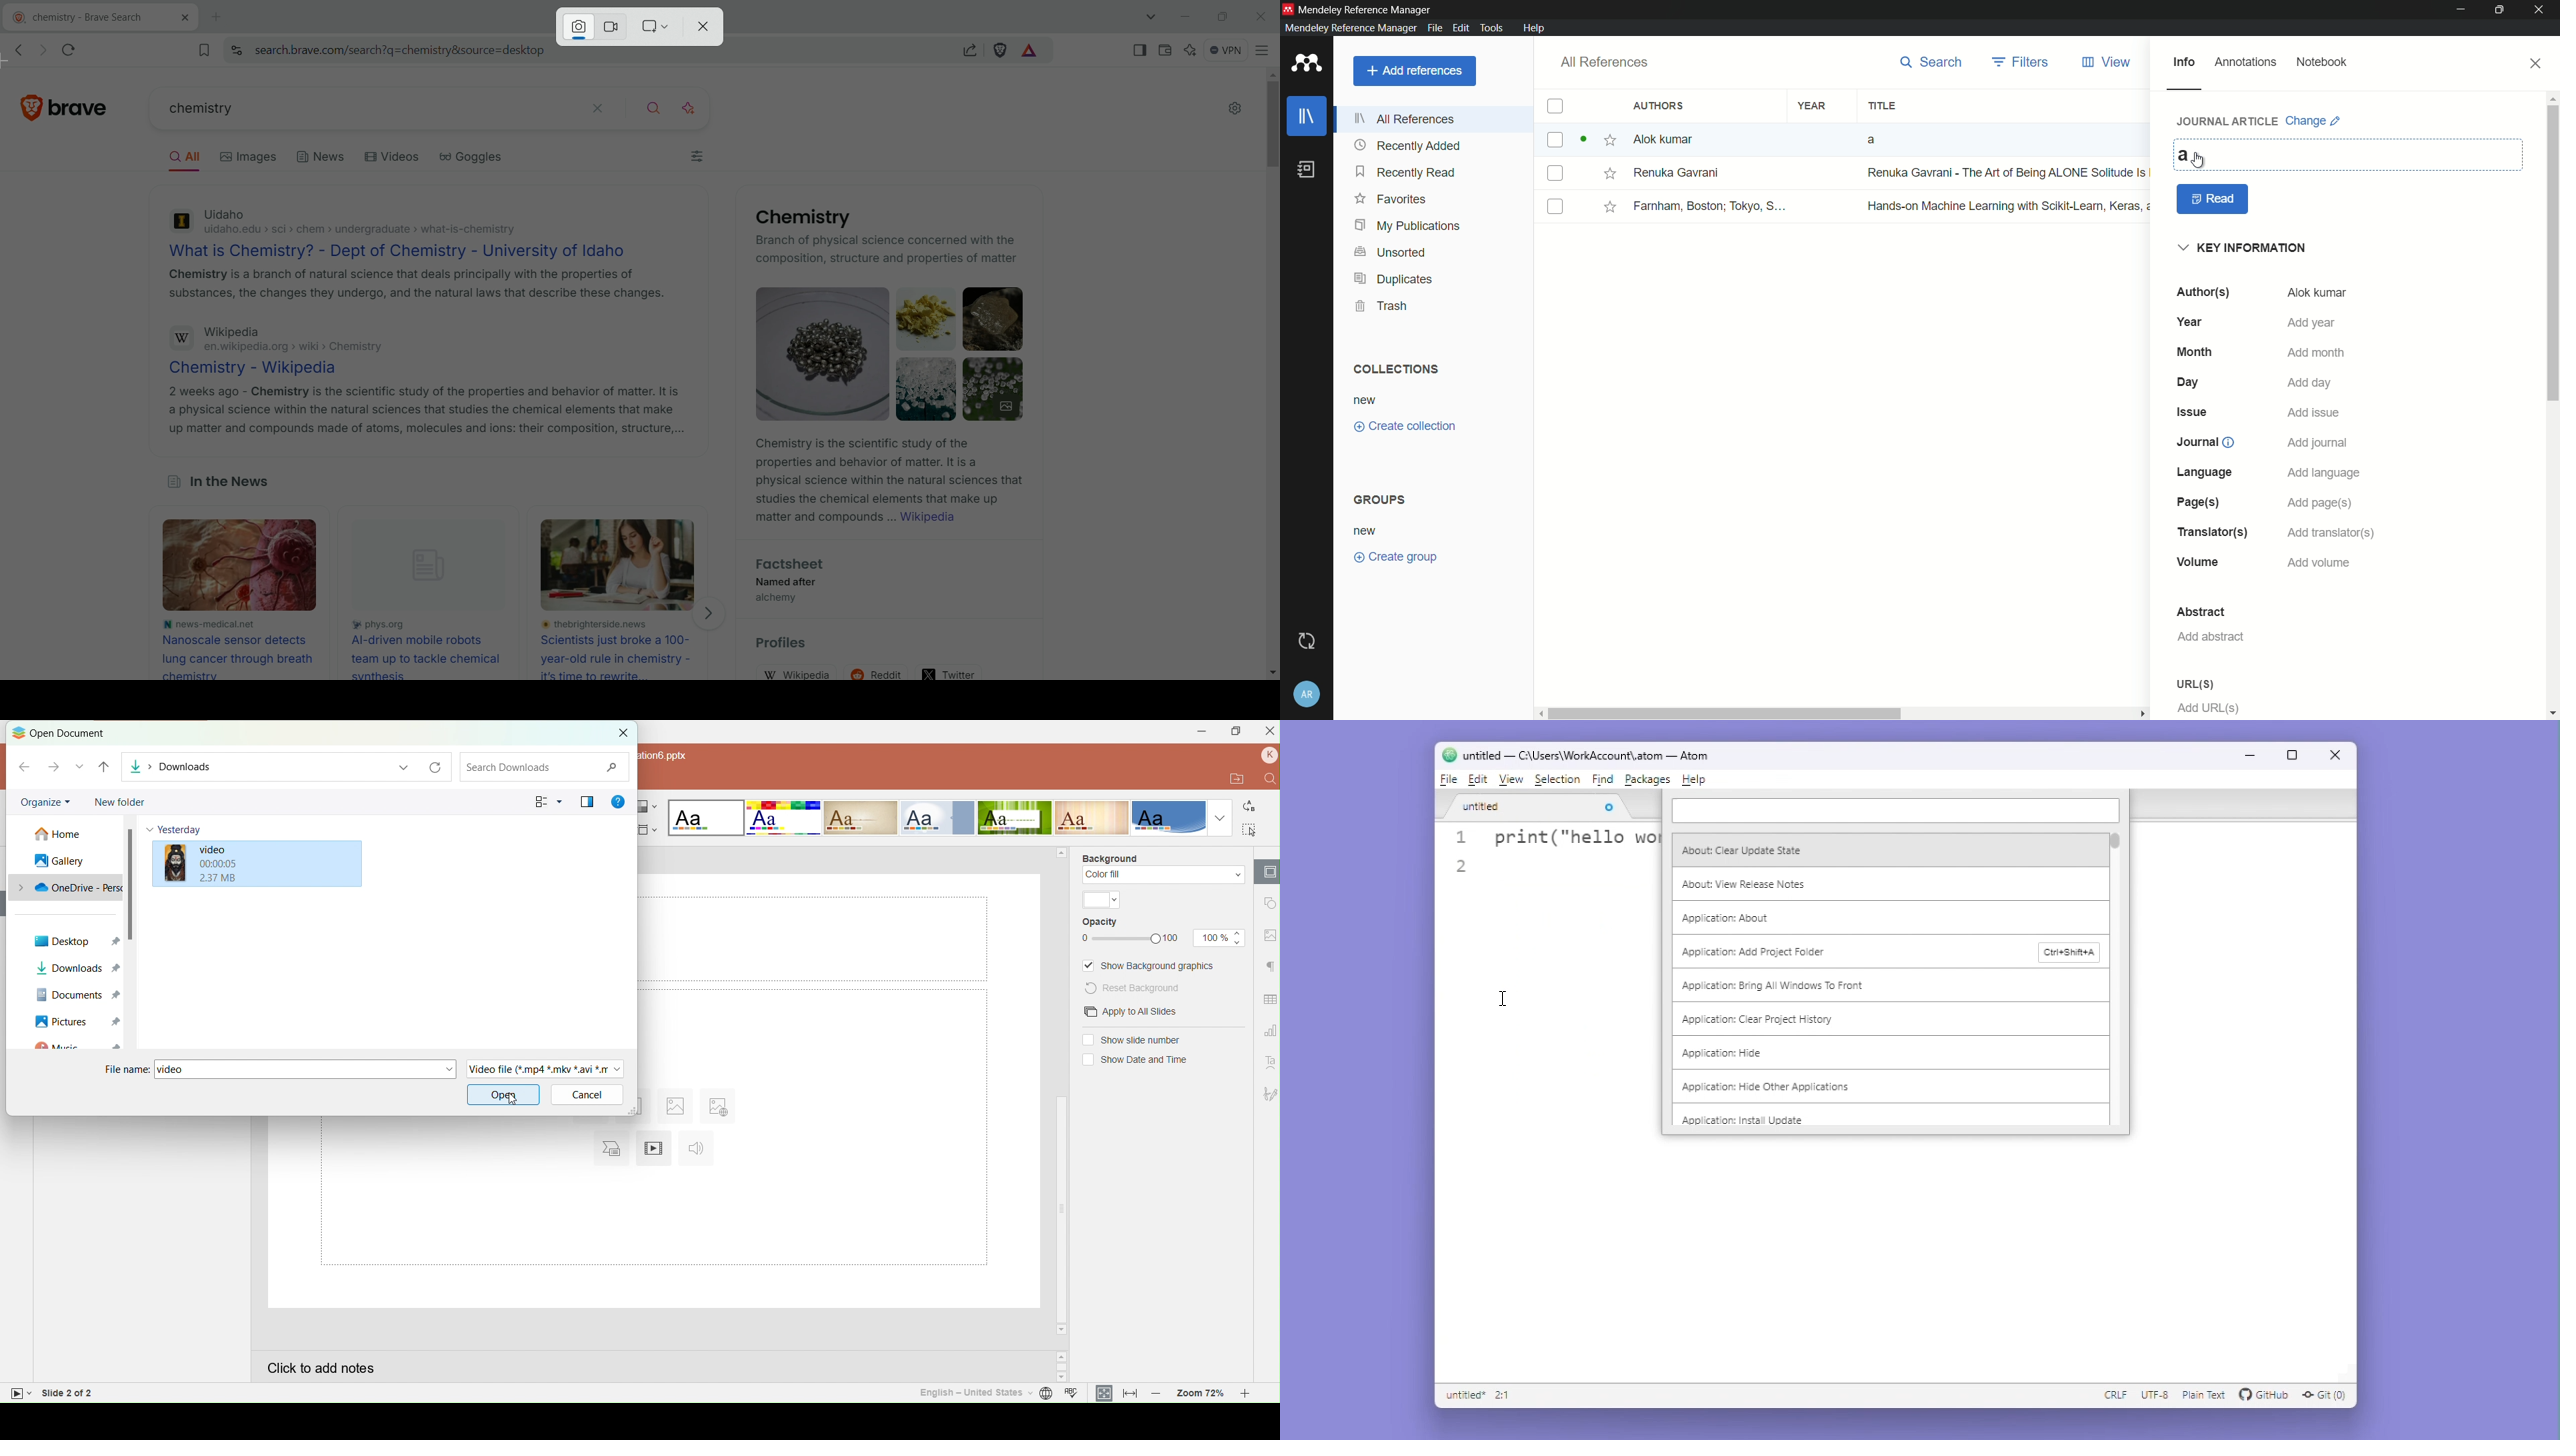 The image size is (2576, 1456). I want to click on Dropdown, so click(1218, 818).